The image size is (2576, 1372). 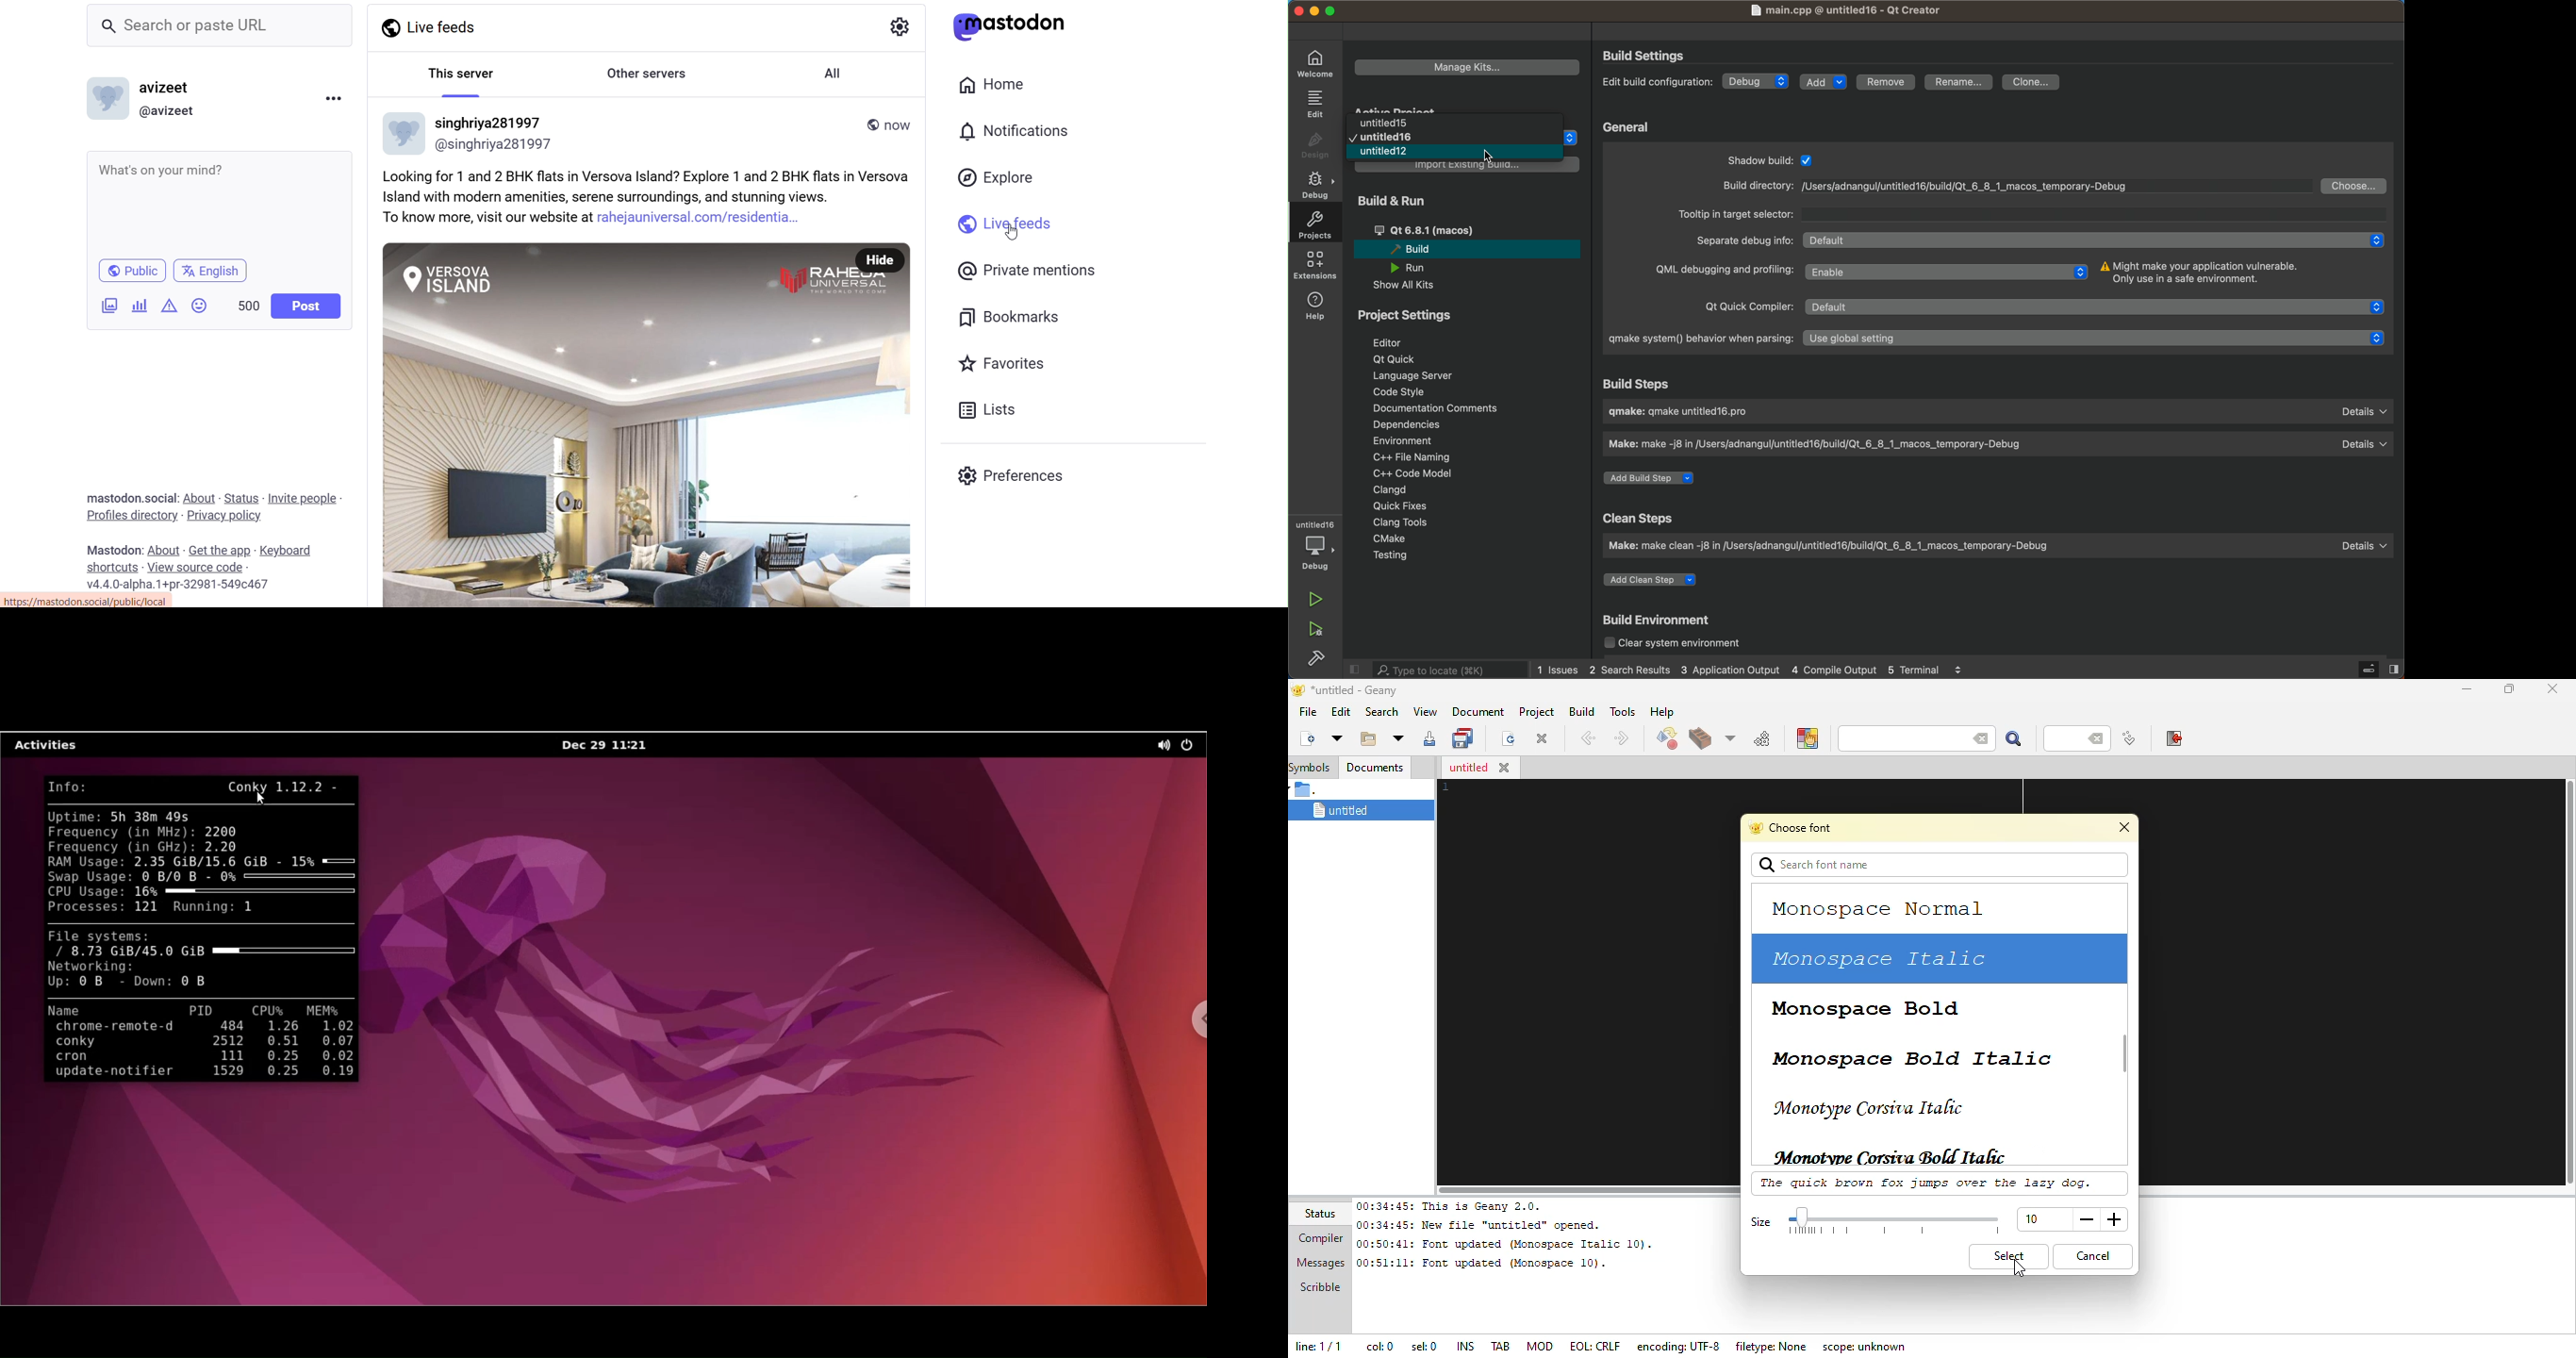 I want to click on mastodon, so click(x=1021, y=26).